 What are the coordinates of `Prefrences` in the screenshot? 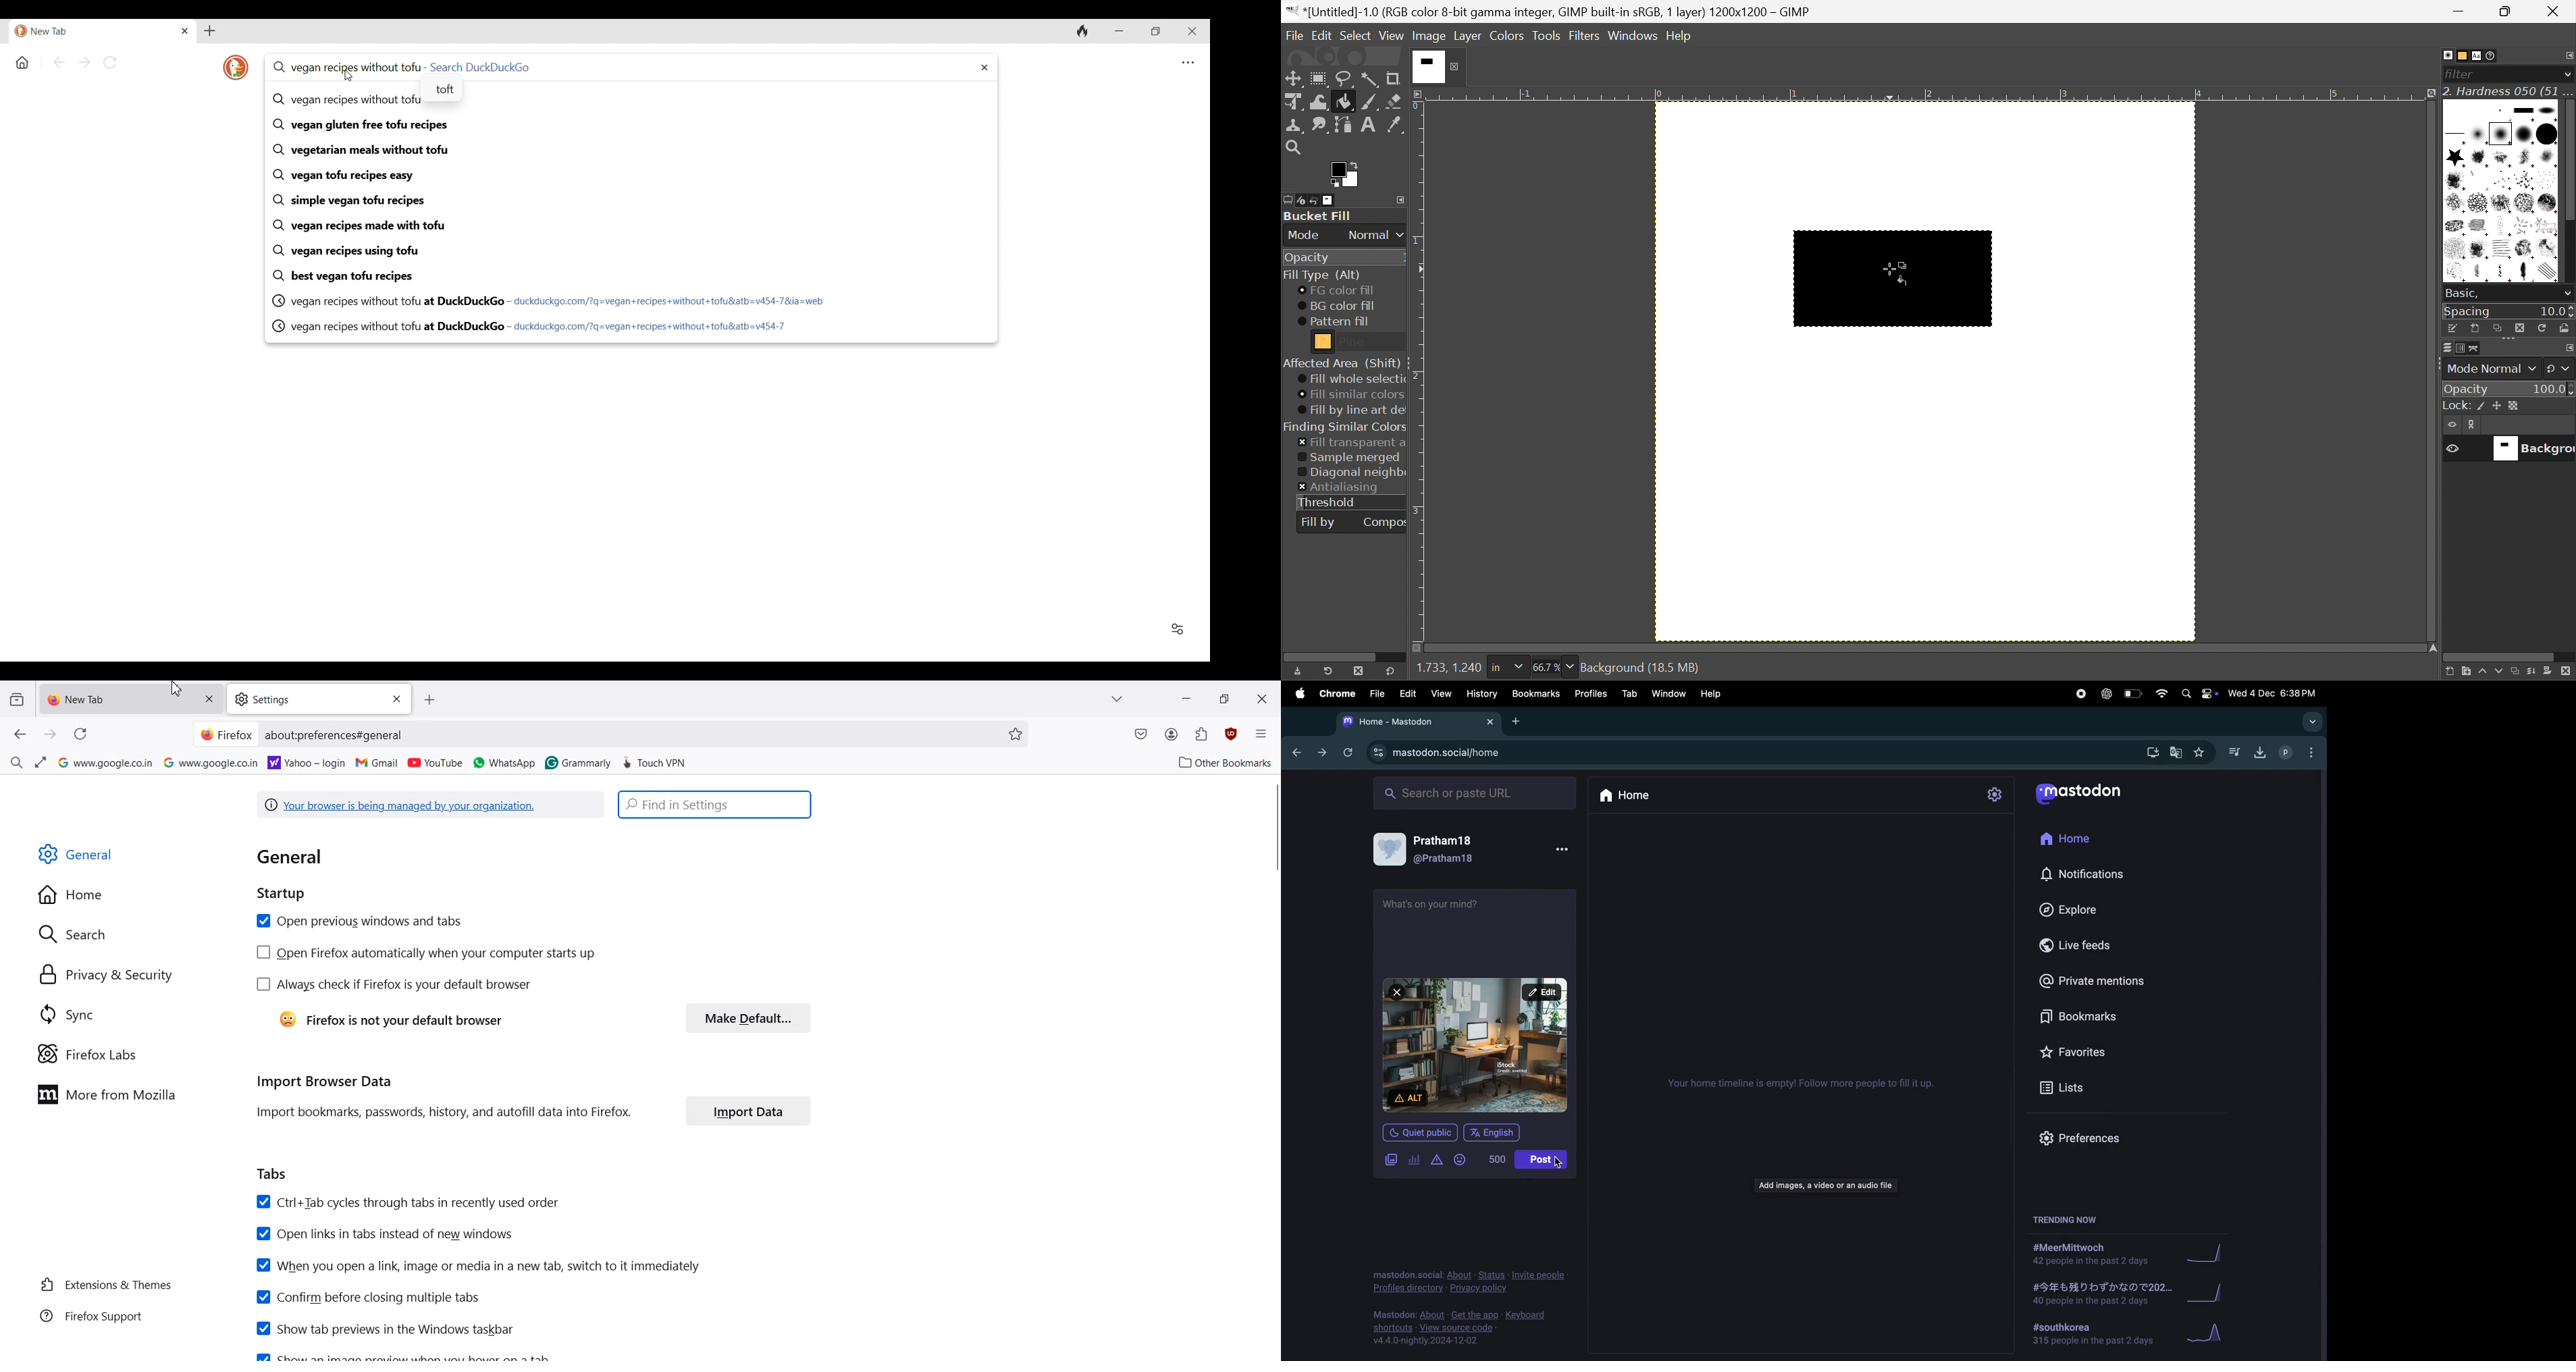 It's located at (2080, 1139).